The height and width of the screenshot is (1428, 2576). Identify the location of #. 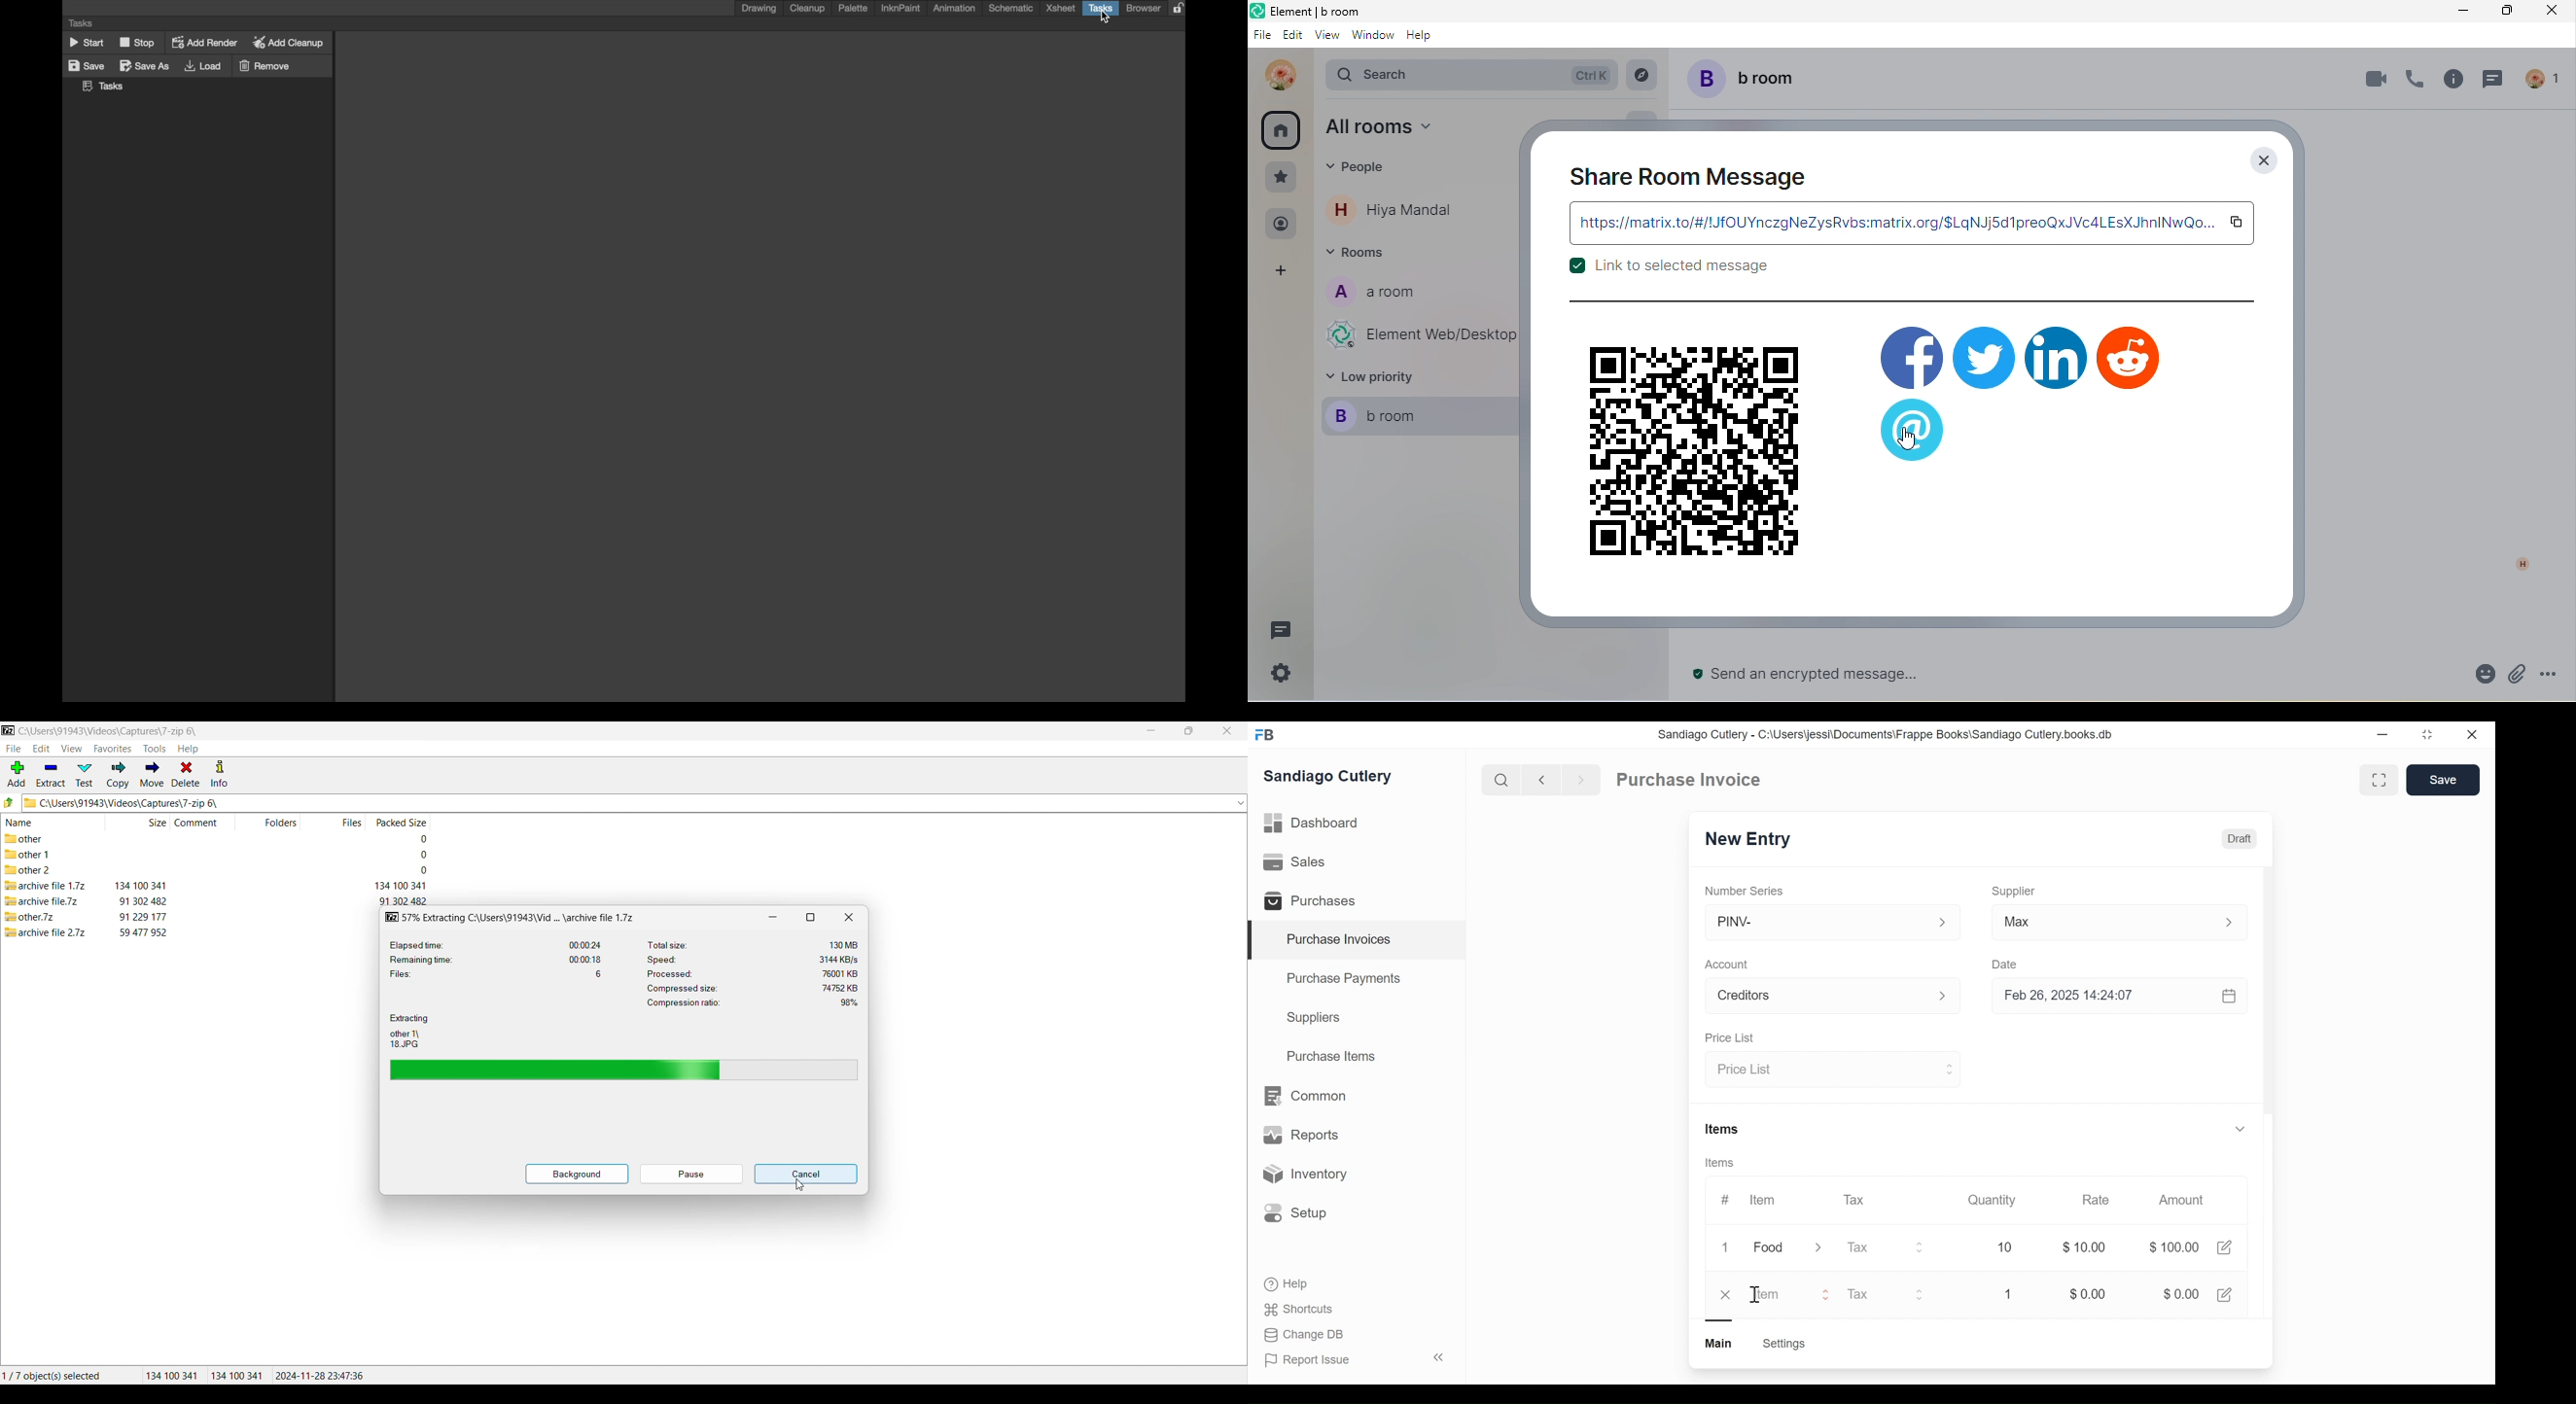
(1725, 1199).